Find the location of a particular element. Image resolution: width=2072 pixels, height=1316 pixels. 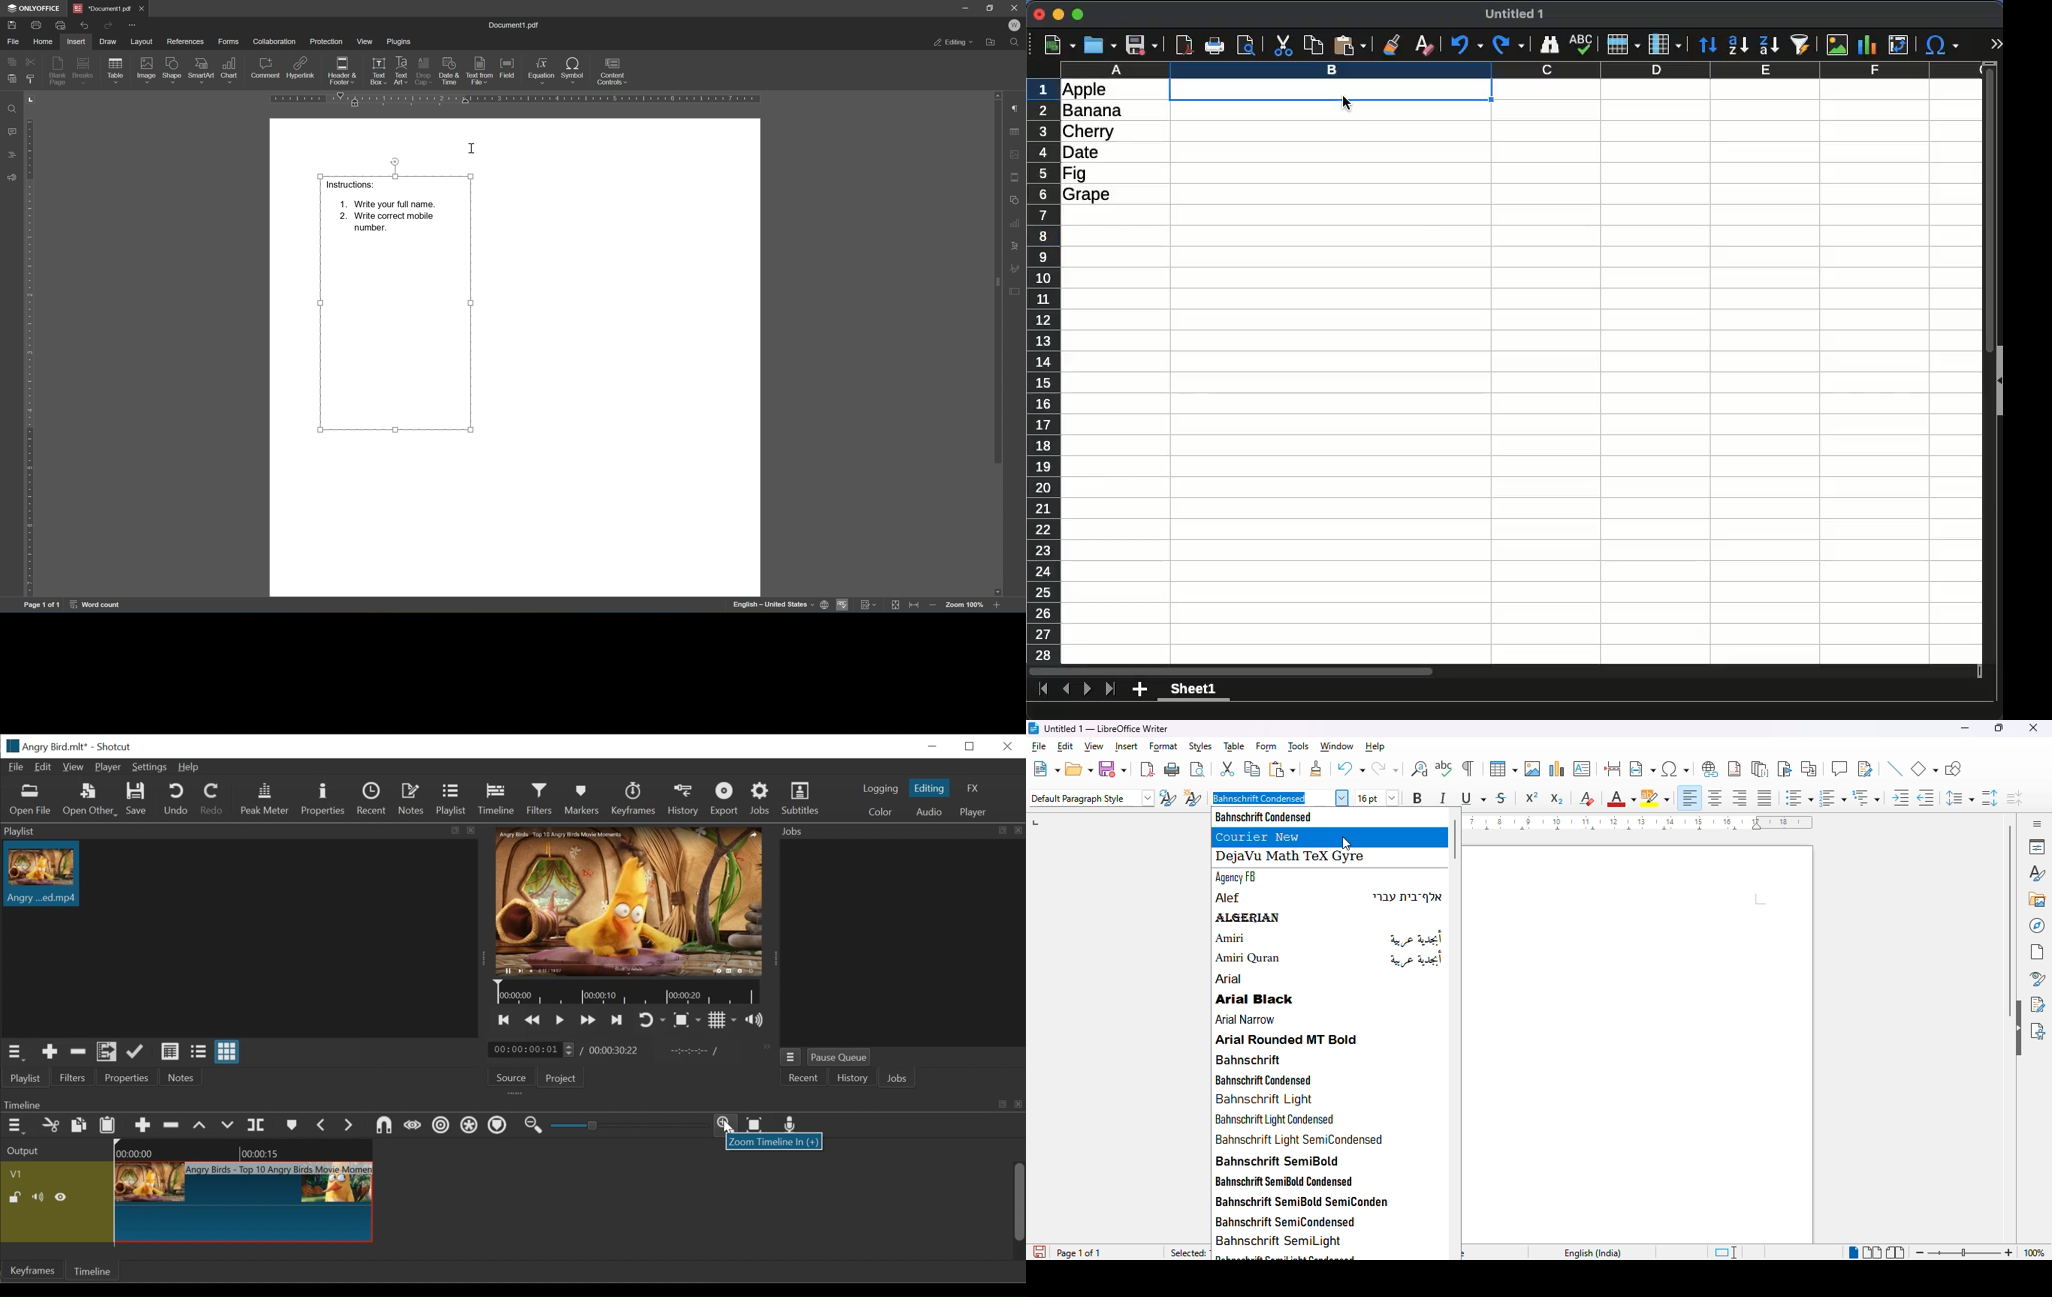

decrease paragraph spacing is located at coordinates (2015, 799).